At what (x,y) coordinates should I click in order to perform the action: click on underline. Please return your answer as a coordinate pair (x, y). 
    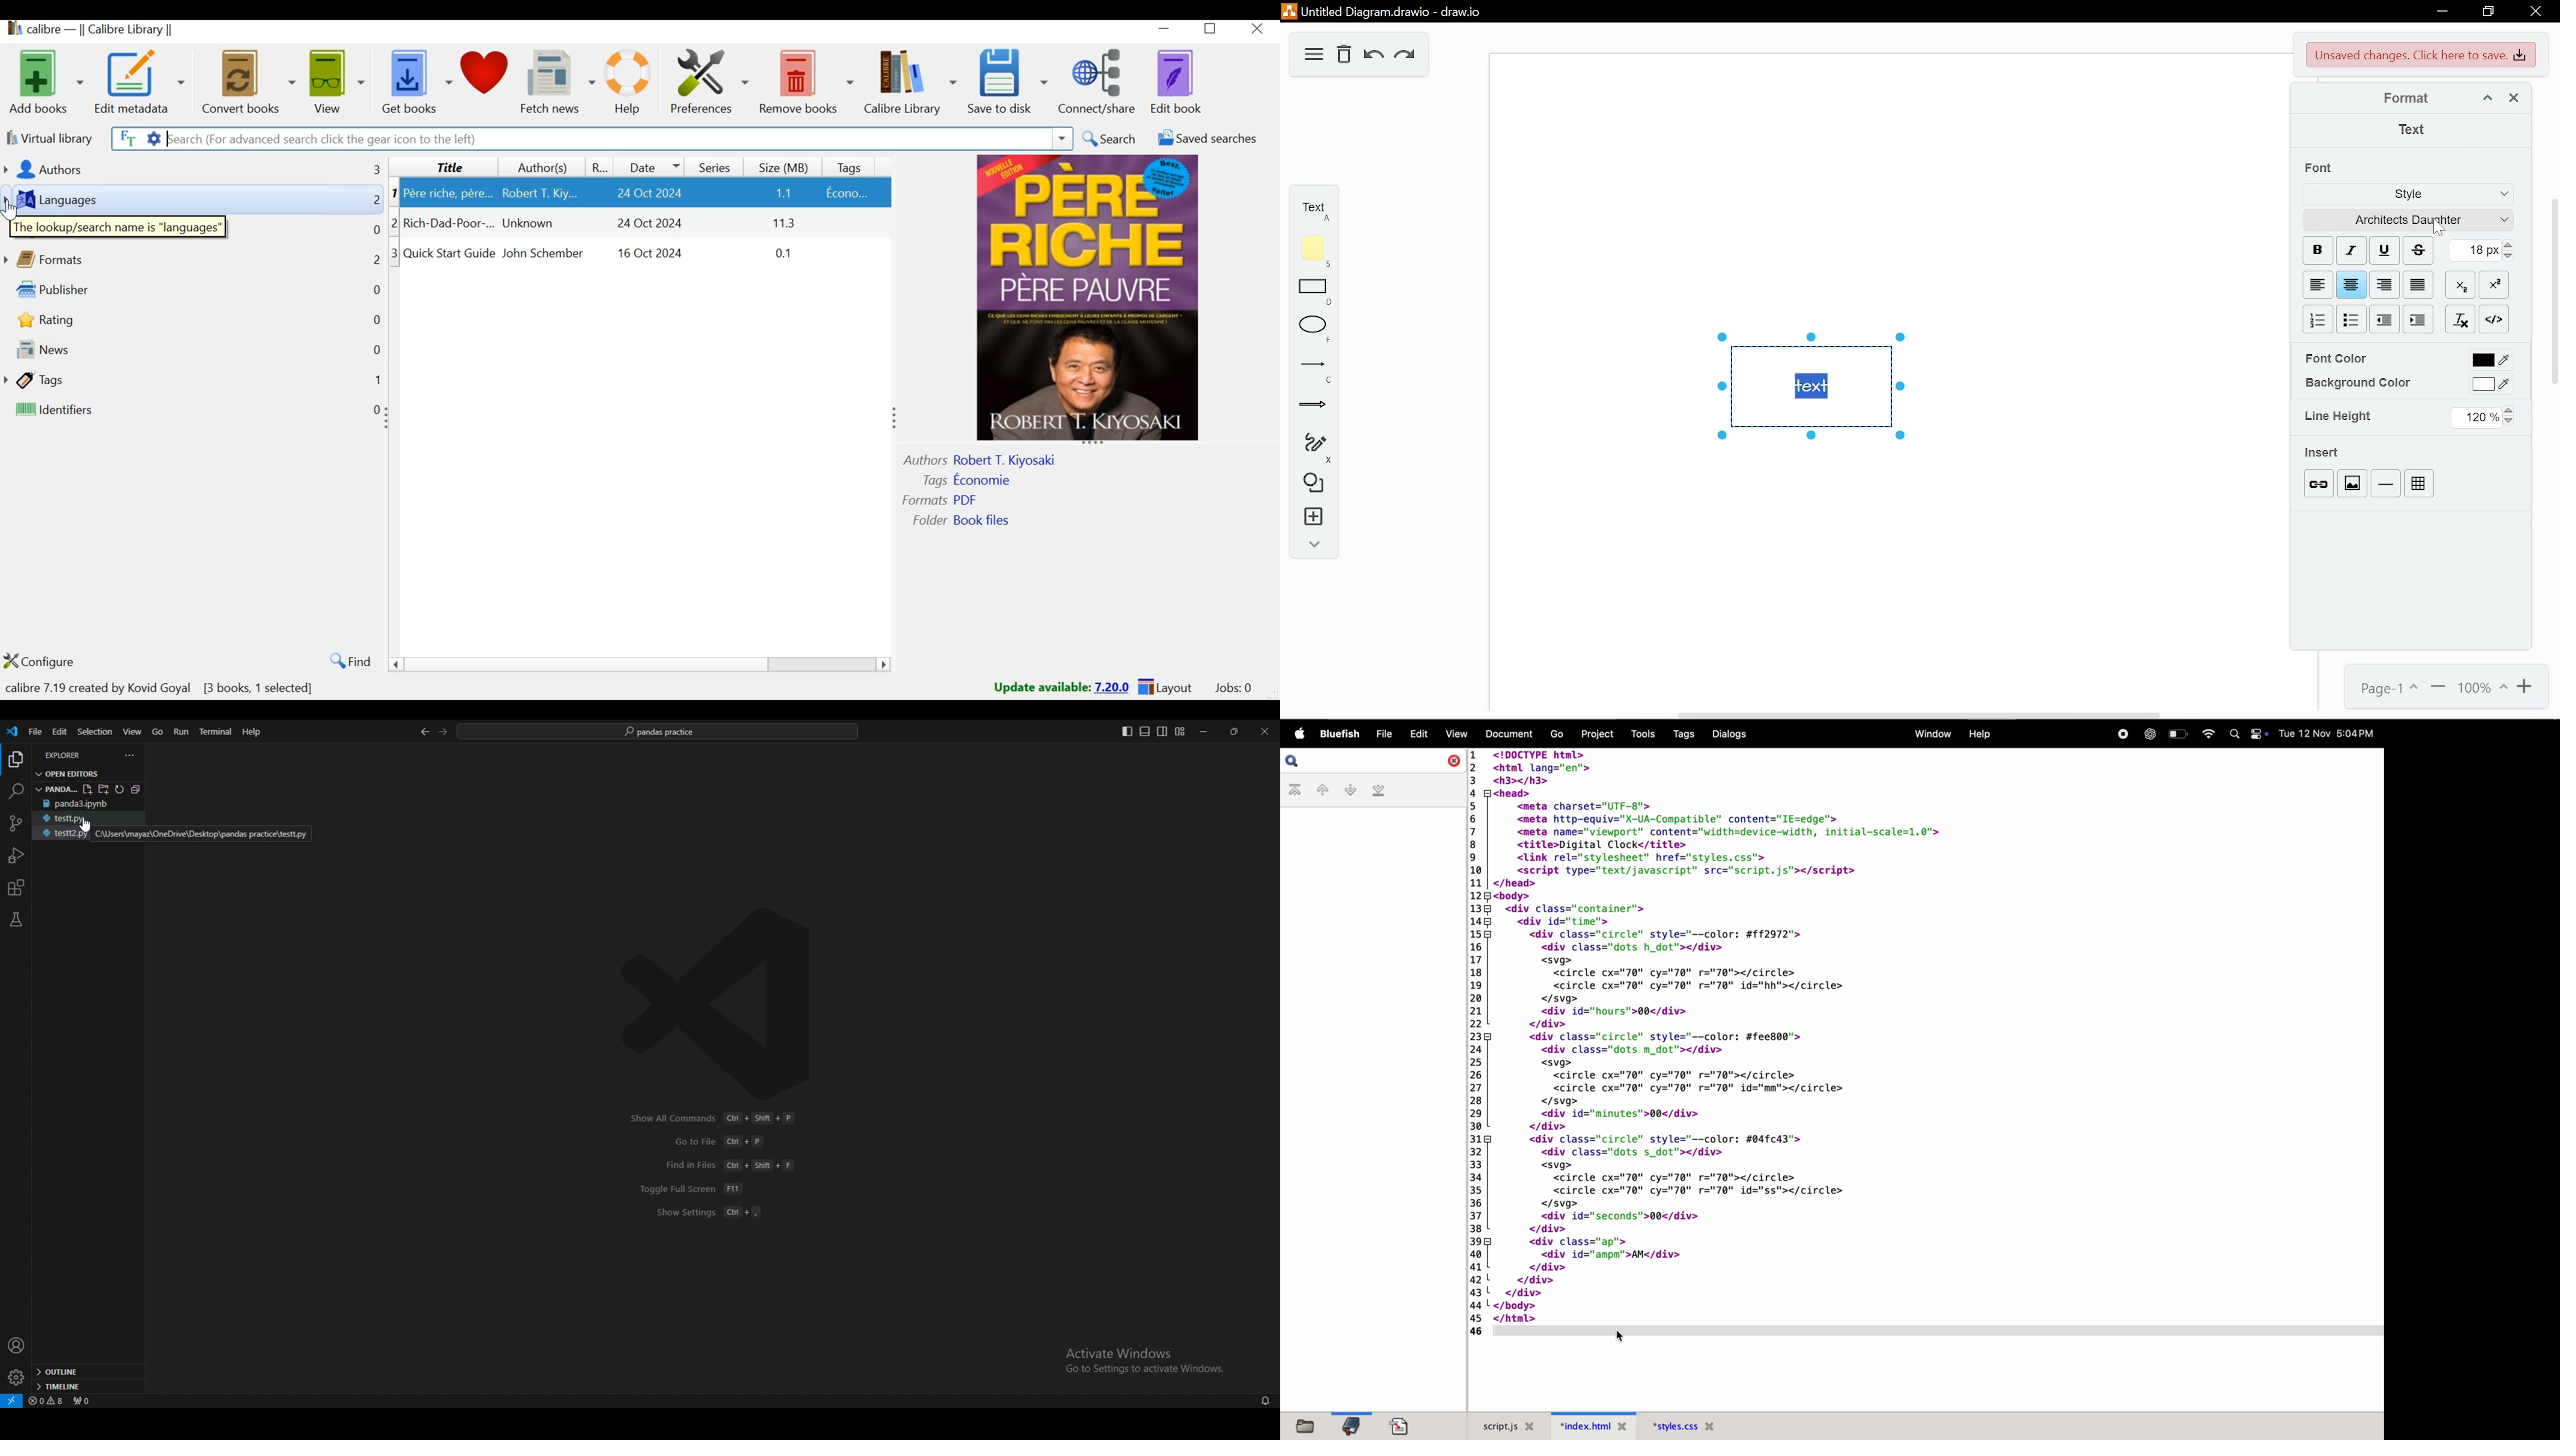
    Looking at the image, I should click on (2382, 249).